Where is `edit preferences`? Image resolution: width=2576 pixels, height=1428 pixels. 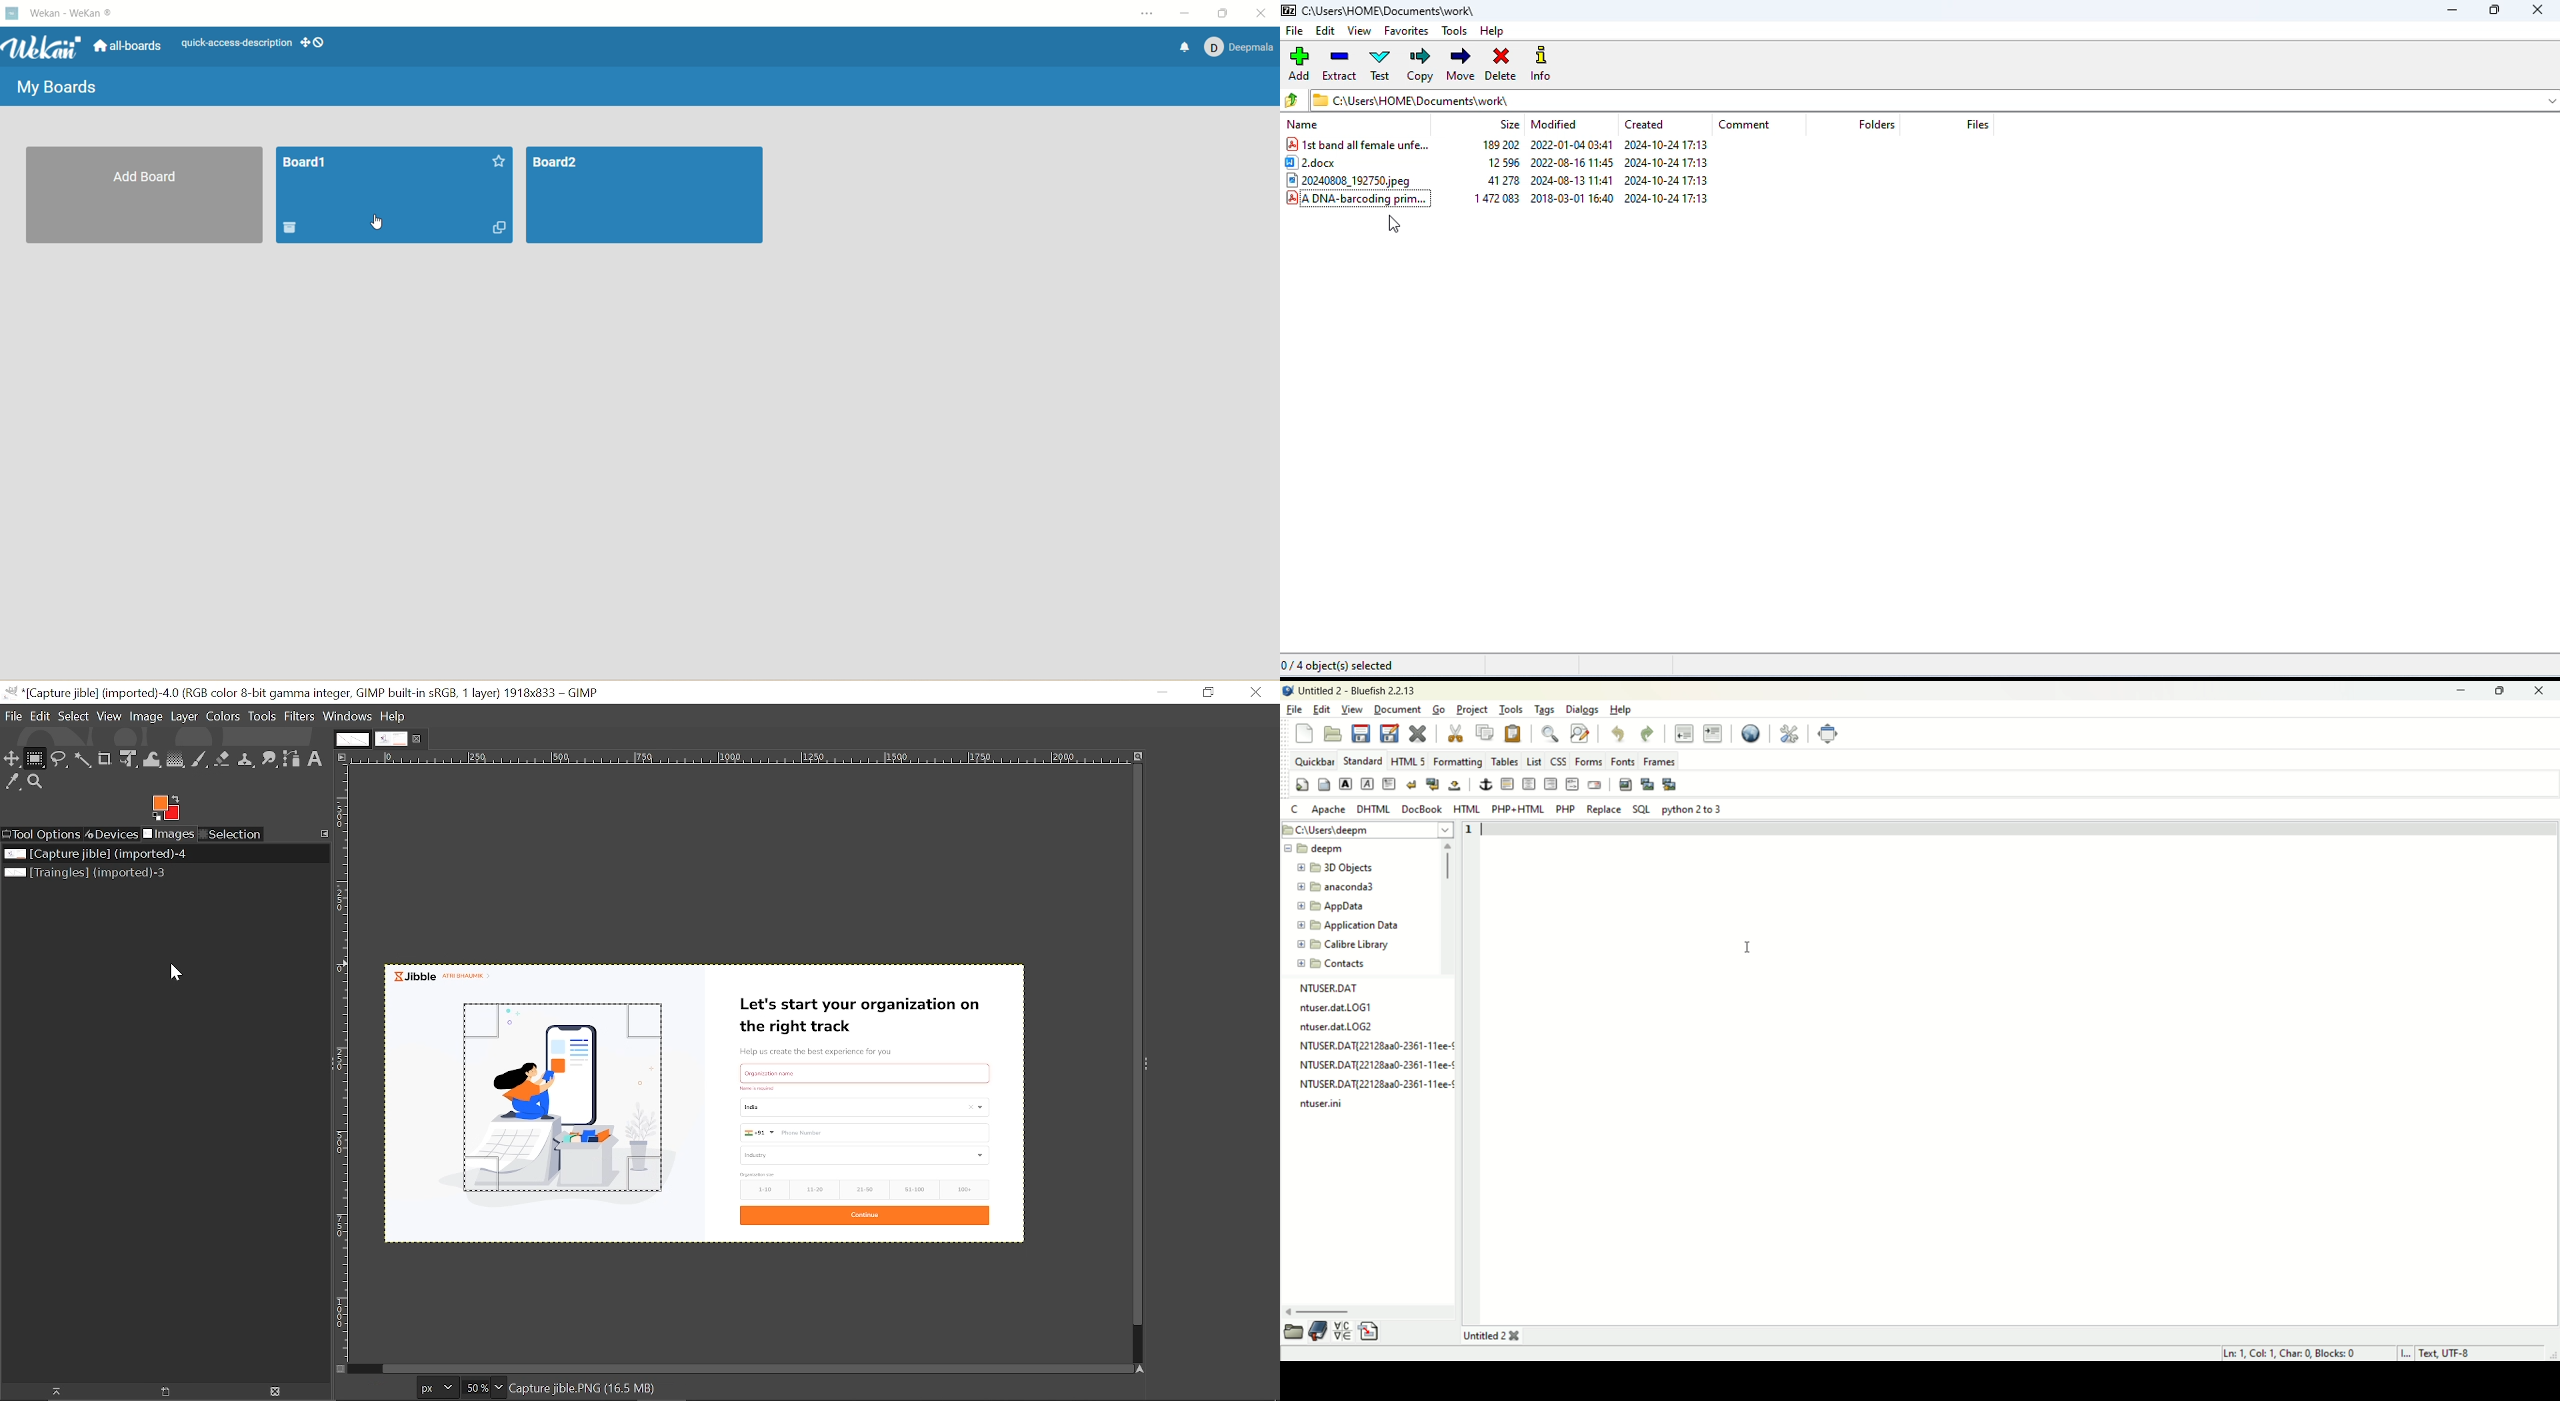
edit preferences is located at coordinates (1790, 732).